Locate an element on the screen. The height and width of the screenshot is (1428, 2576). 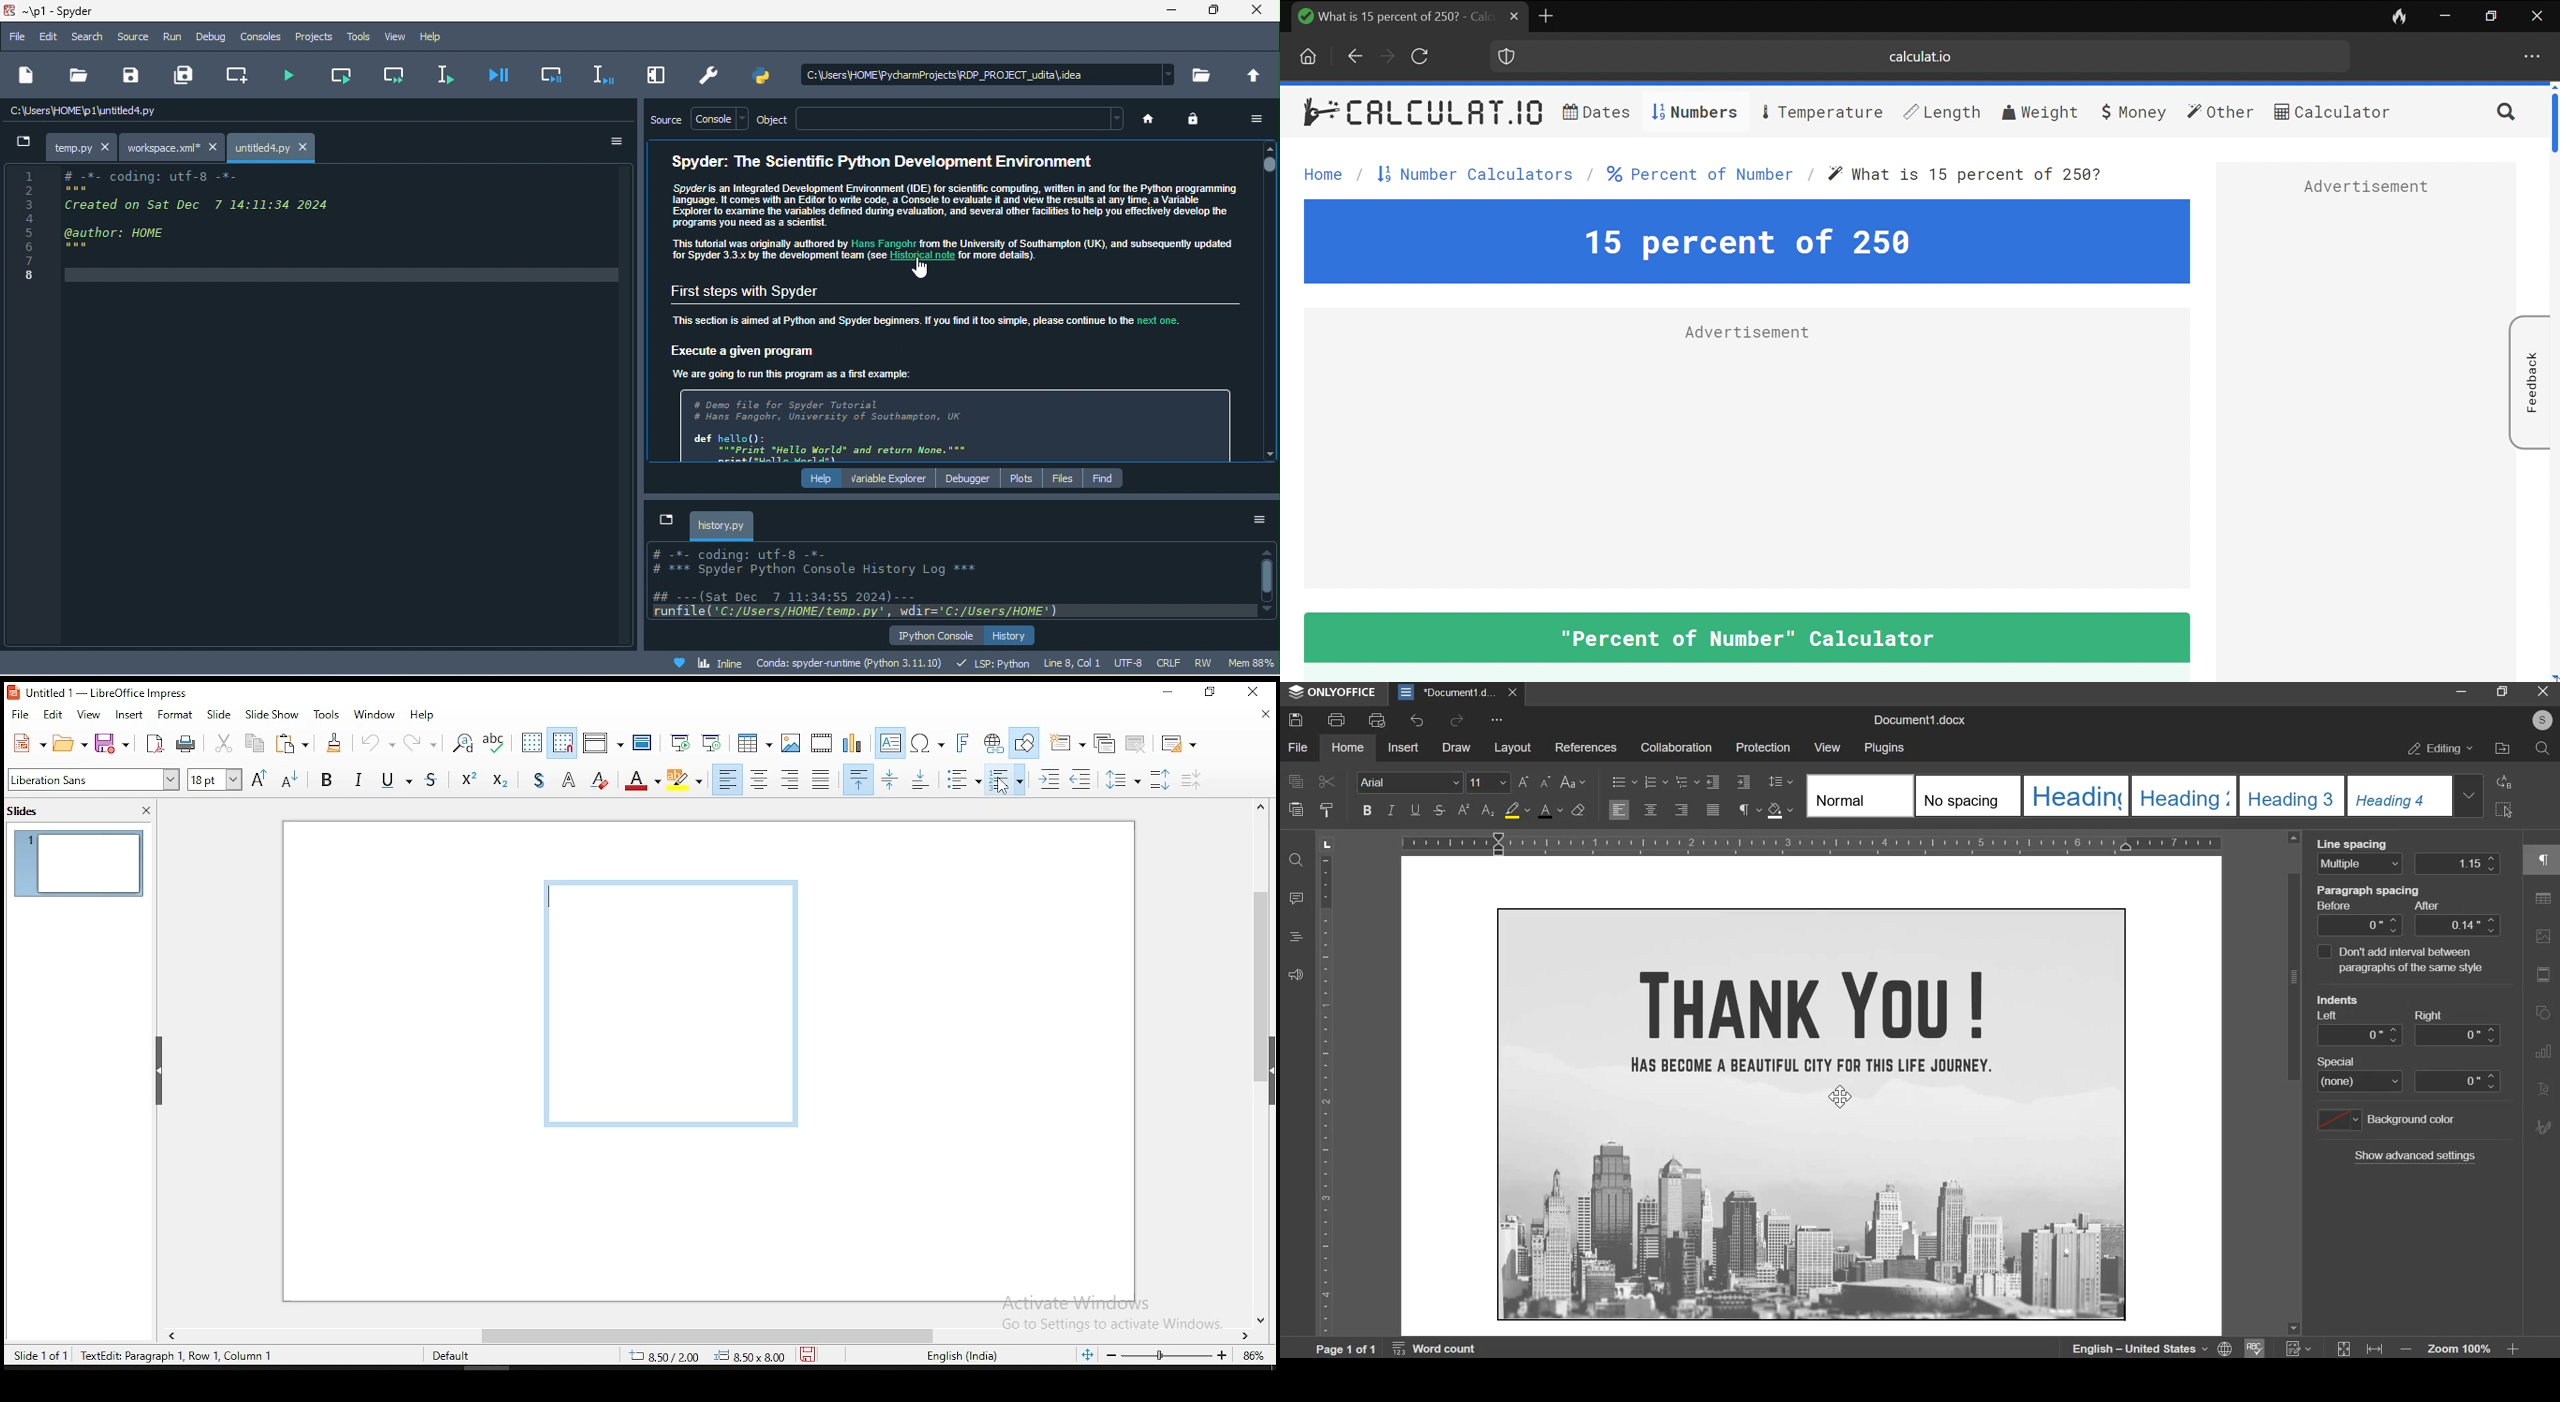
special is located at coordinates (2339, 1063).